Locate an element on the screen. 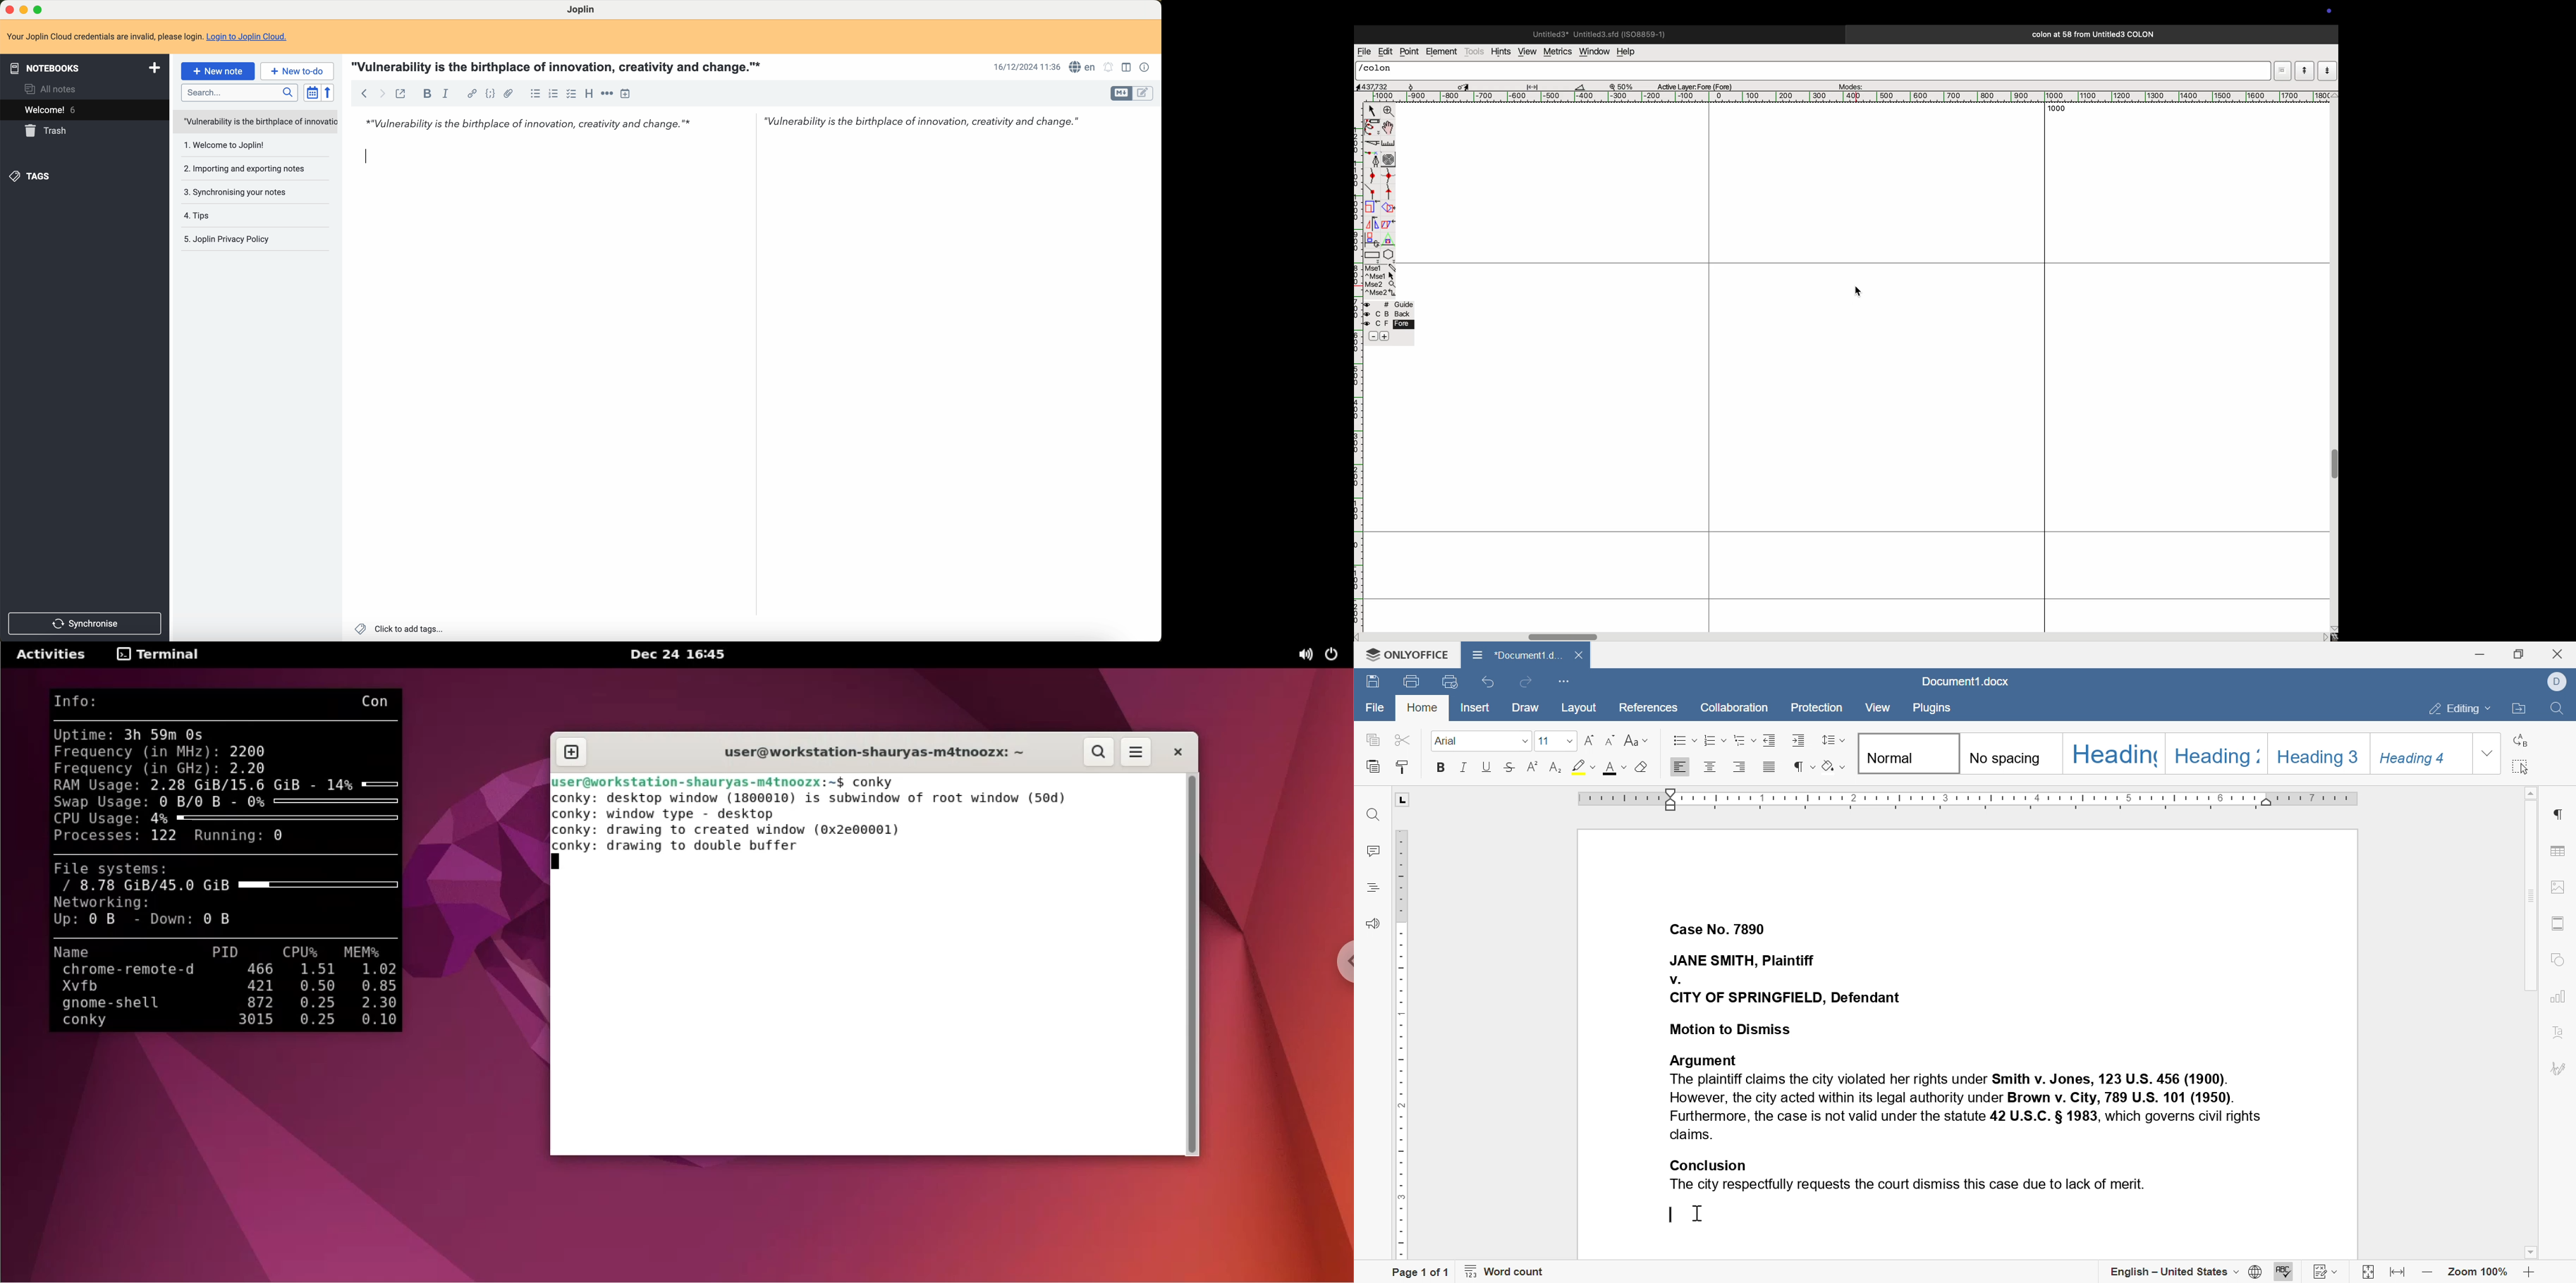  4.tips is located at coordinates (200, 216).